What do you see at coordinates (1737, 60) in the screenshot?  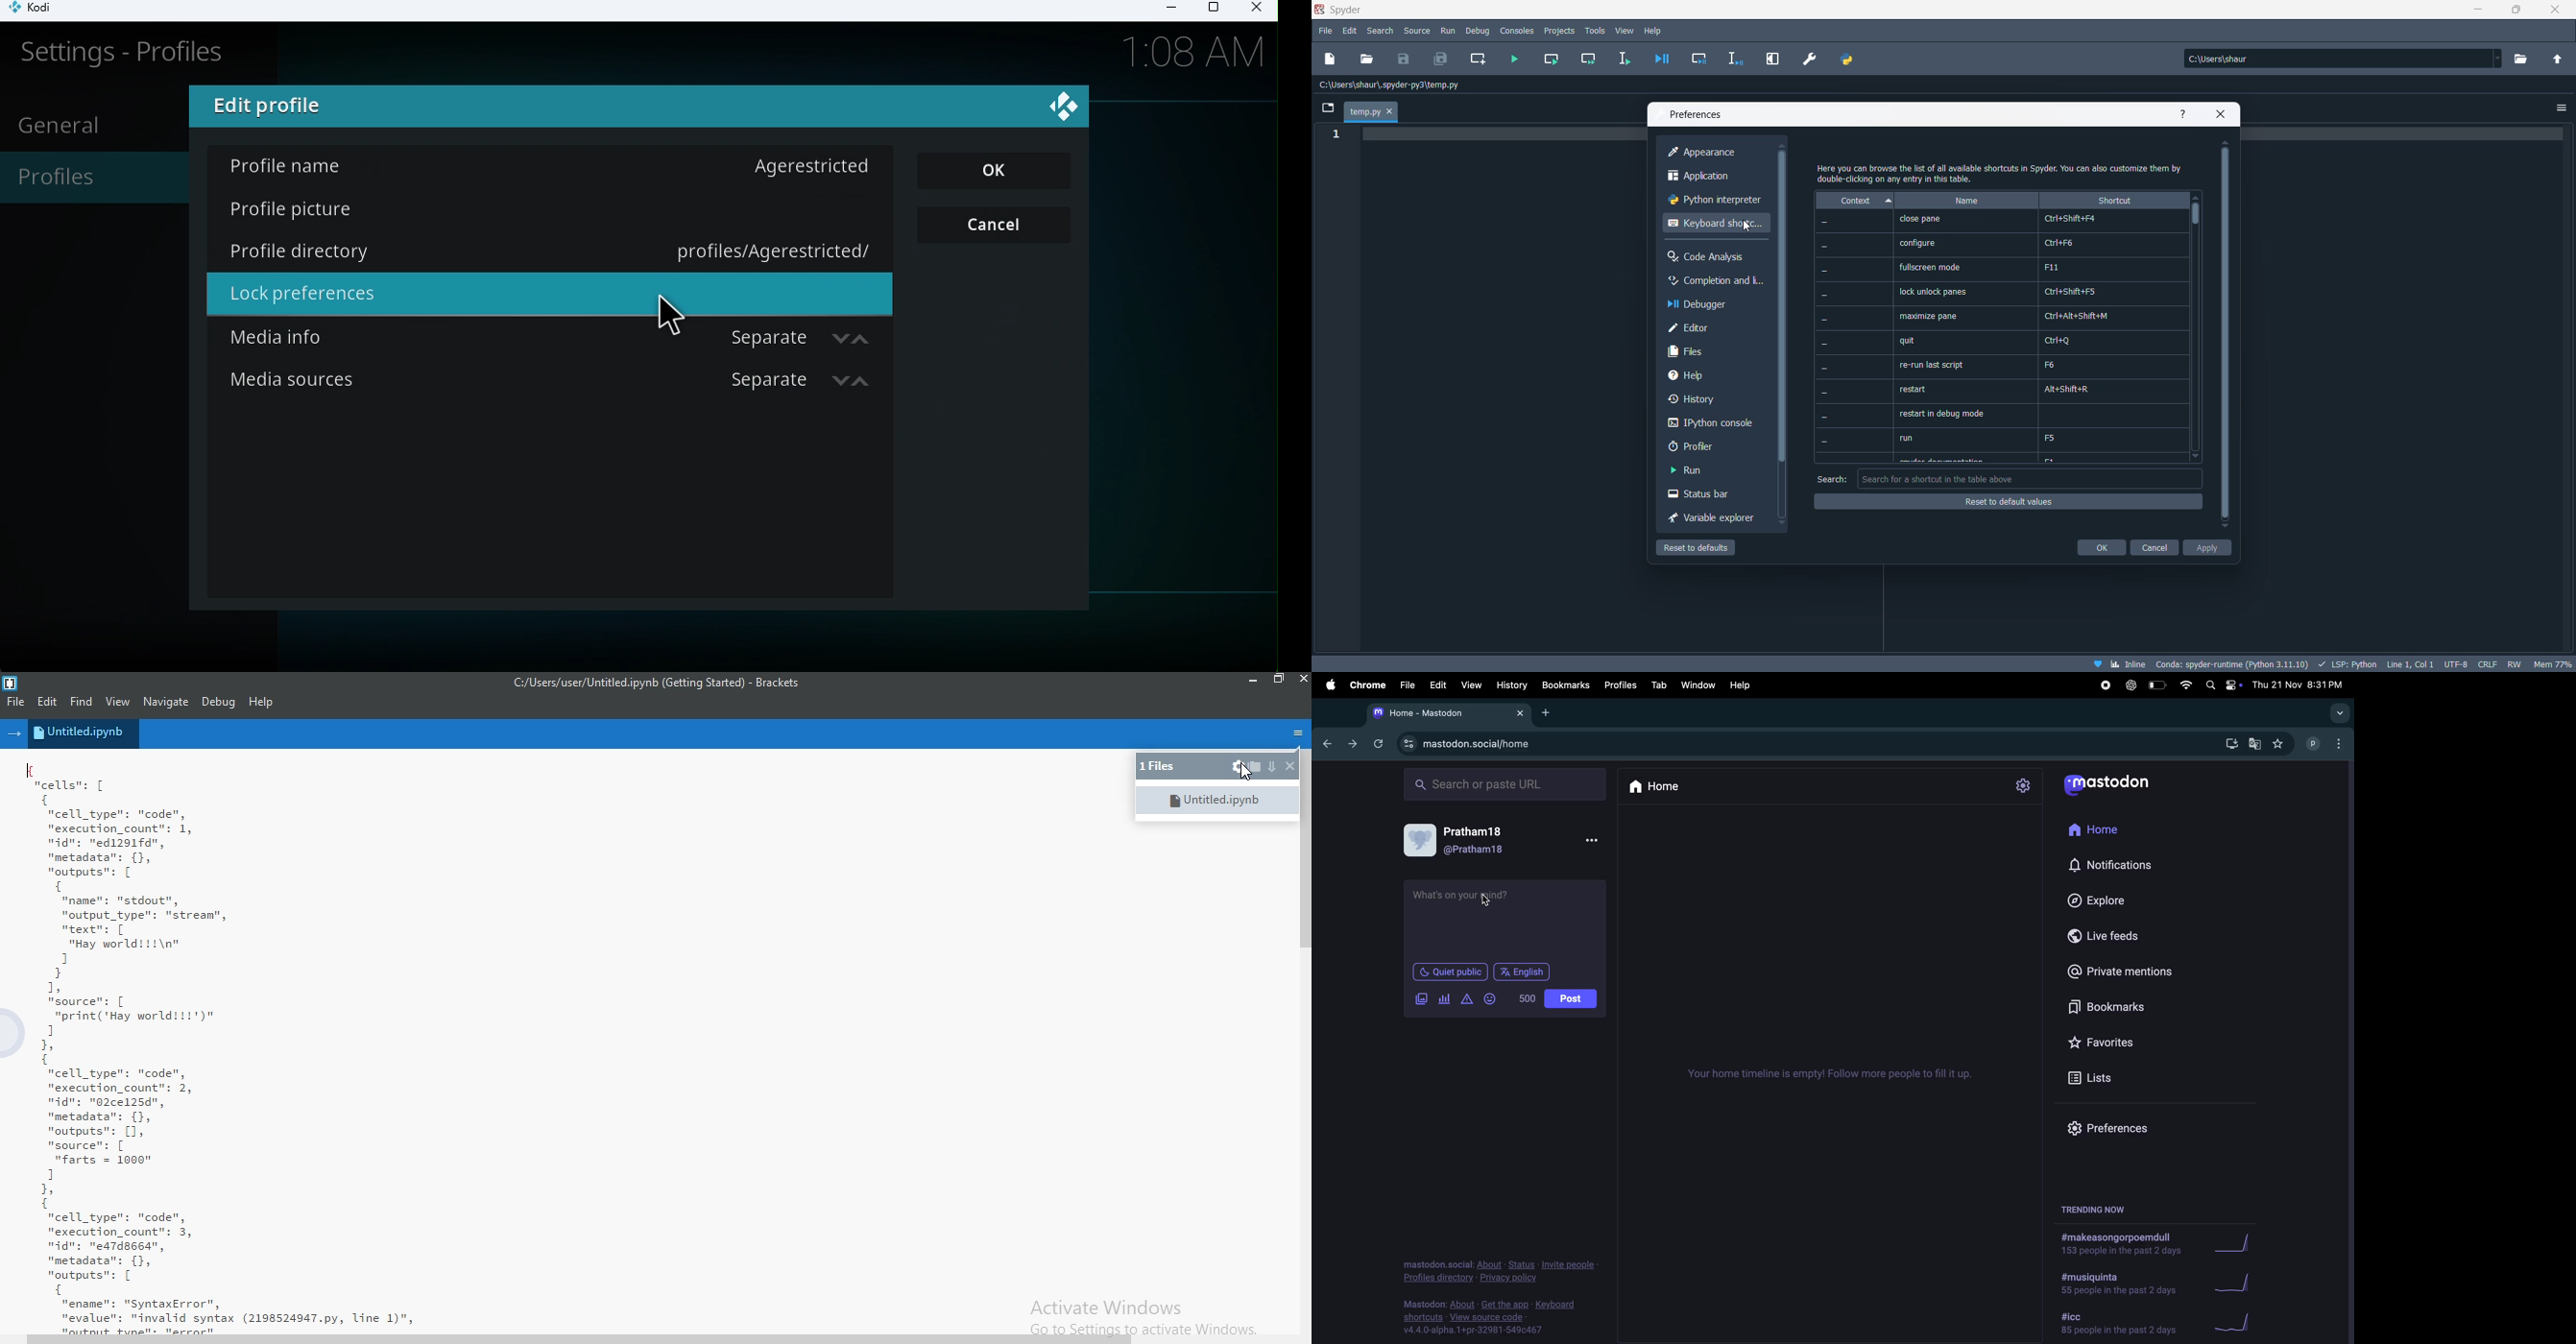 I see `debug selection or current line` at bounding box center [1737, 60].